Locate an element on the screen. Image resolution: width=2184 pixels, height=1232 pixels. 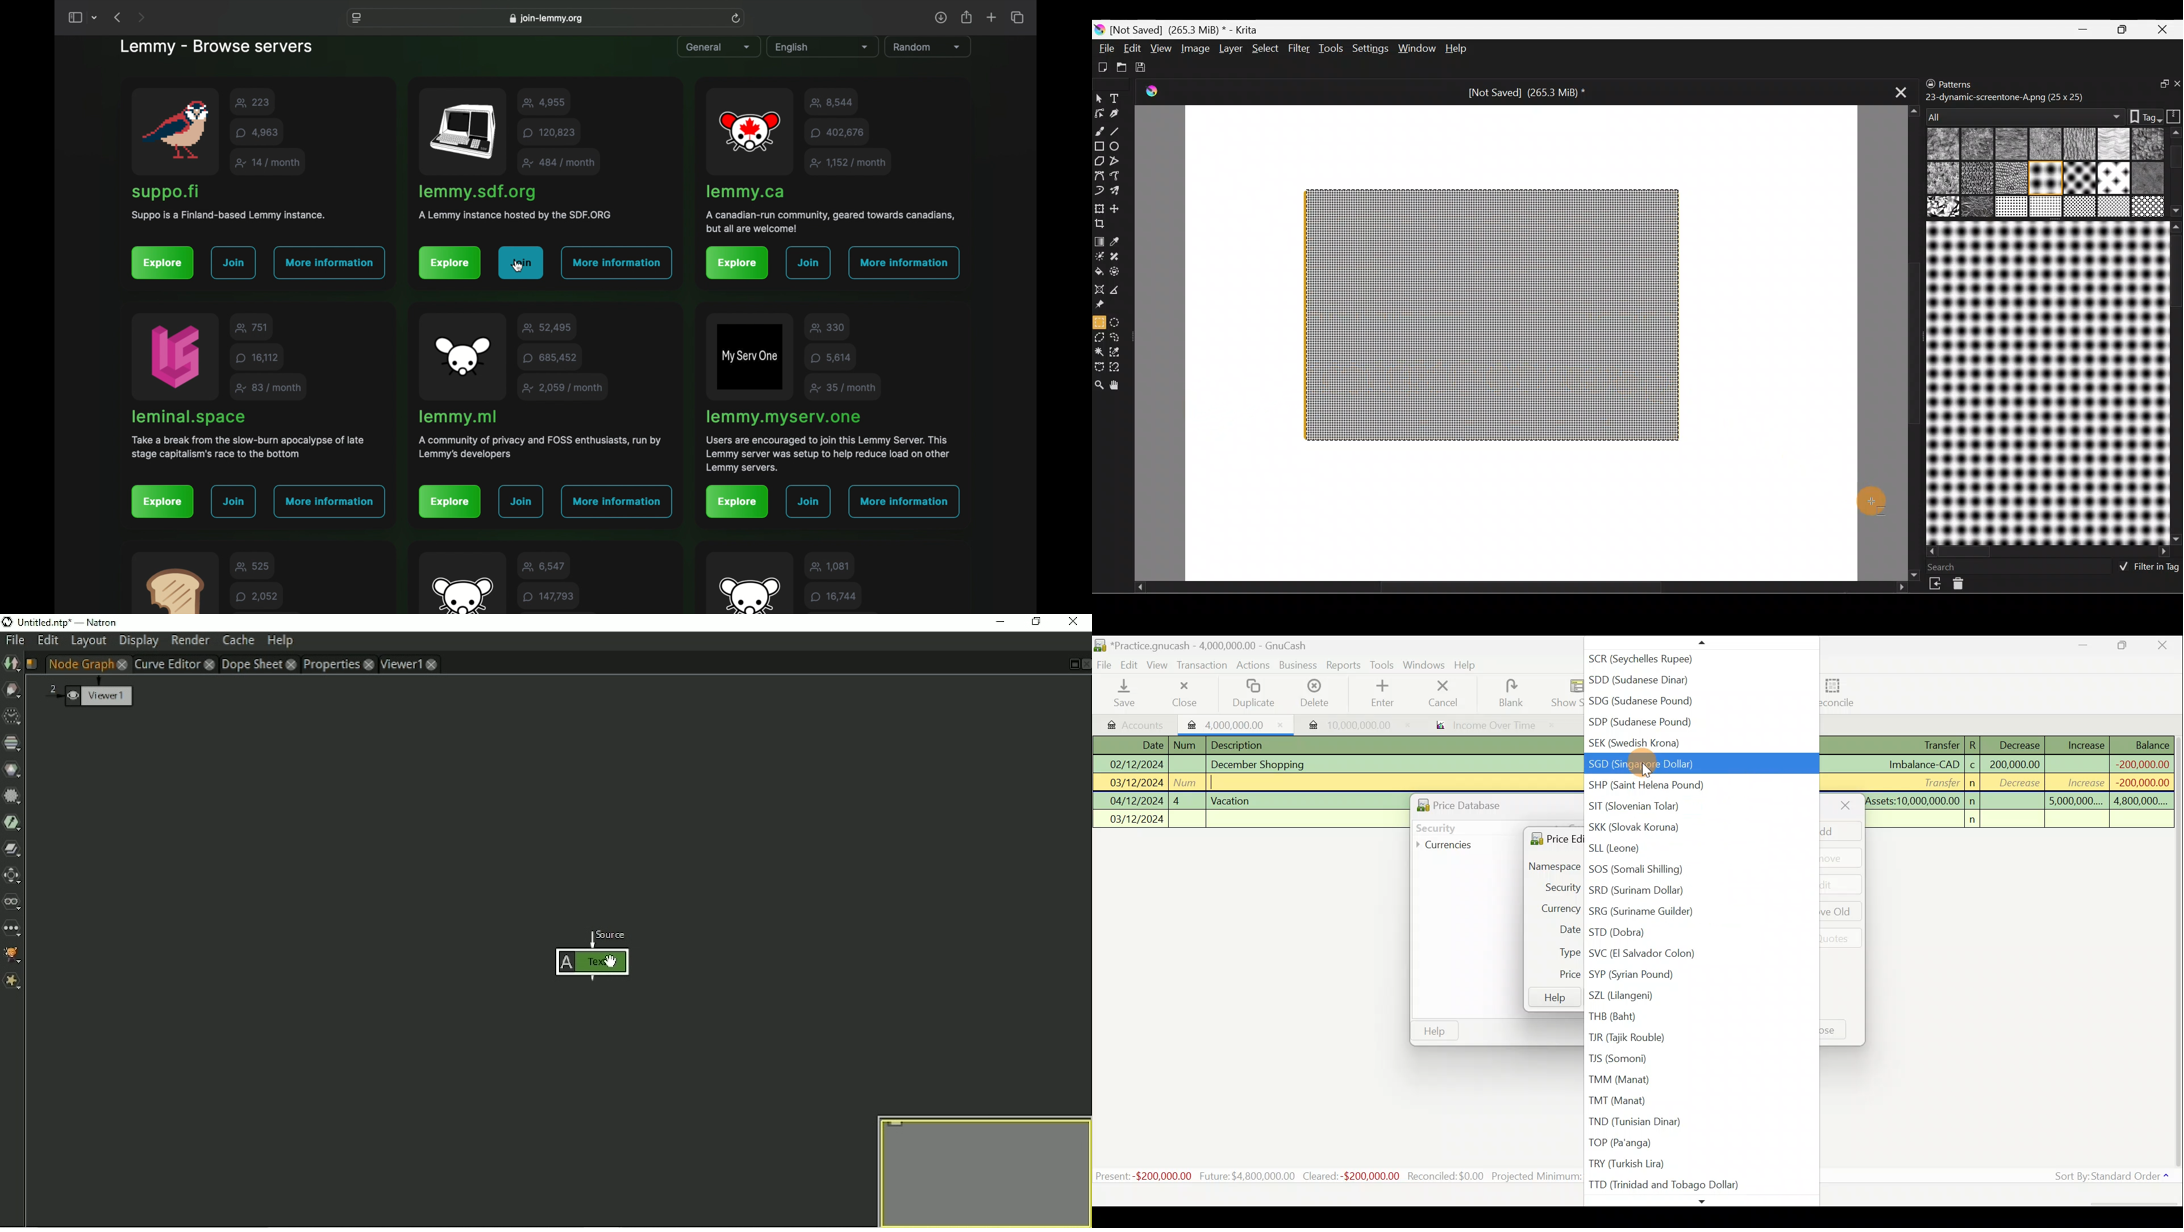
comments is located at coordinates (831, 358).